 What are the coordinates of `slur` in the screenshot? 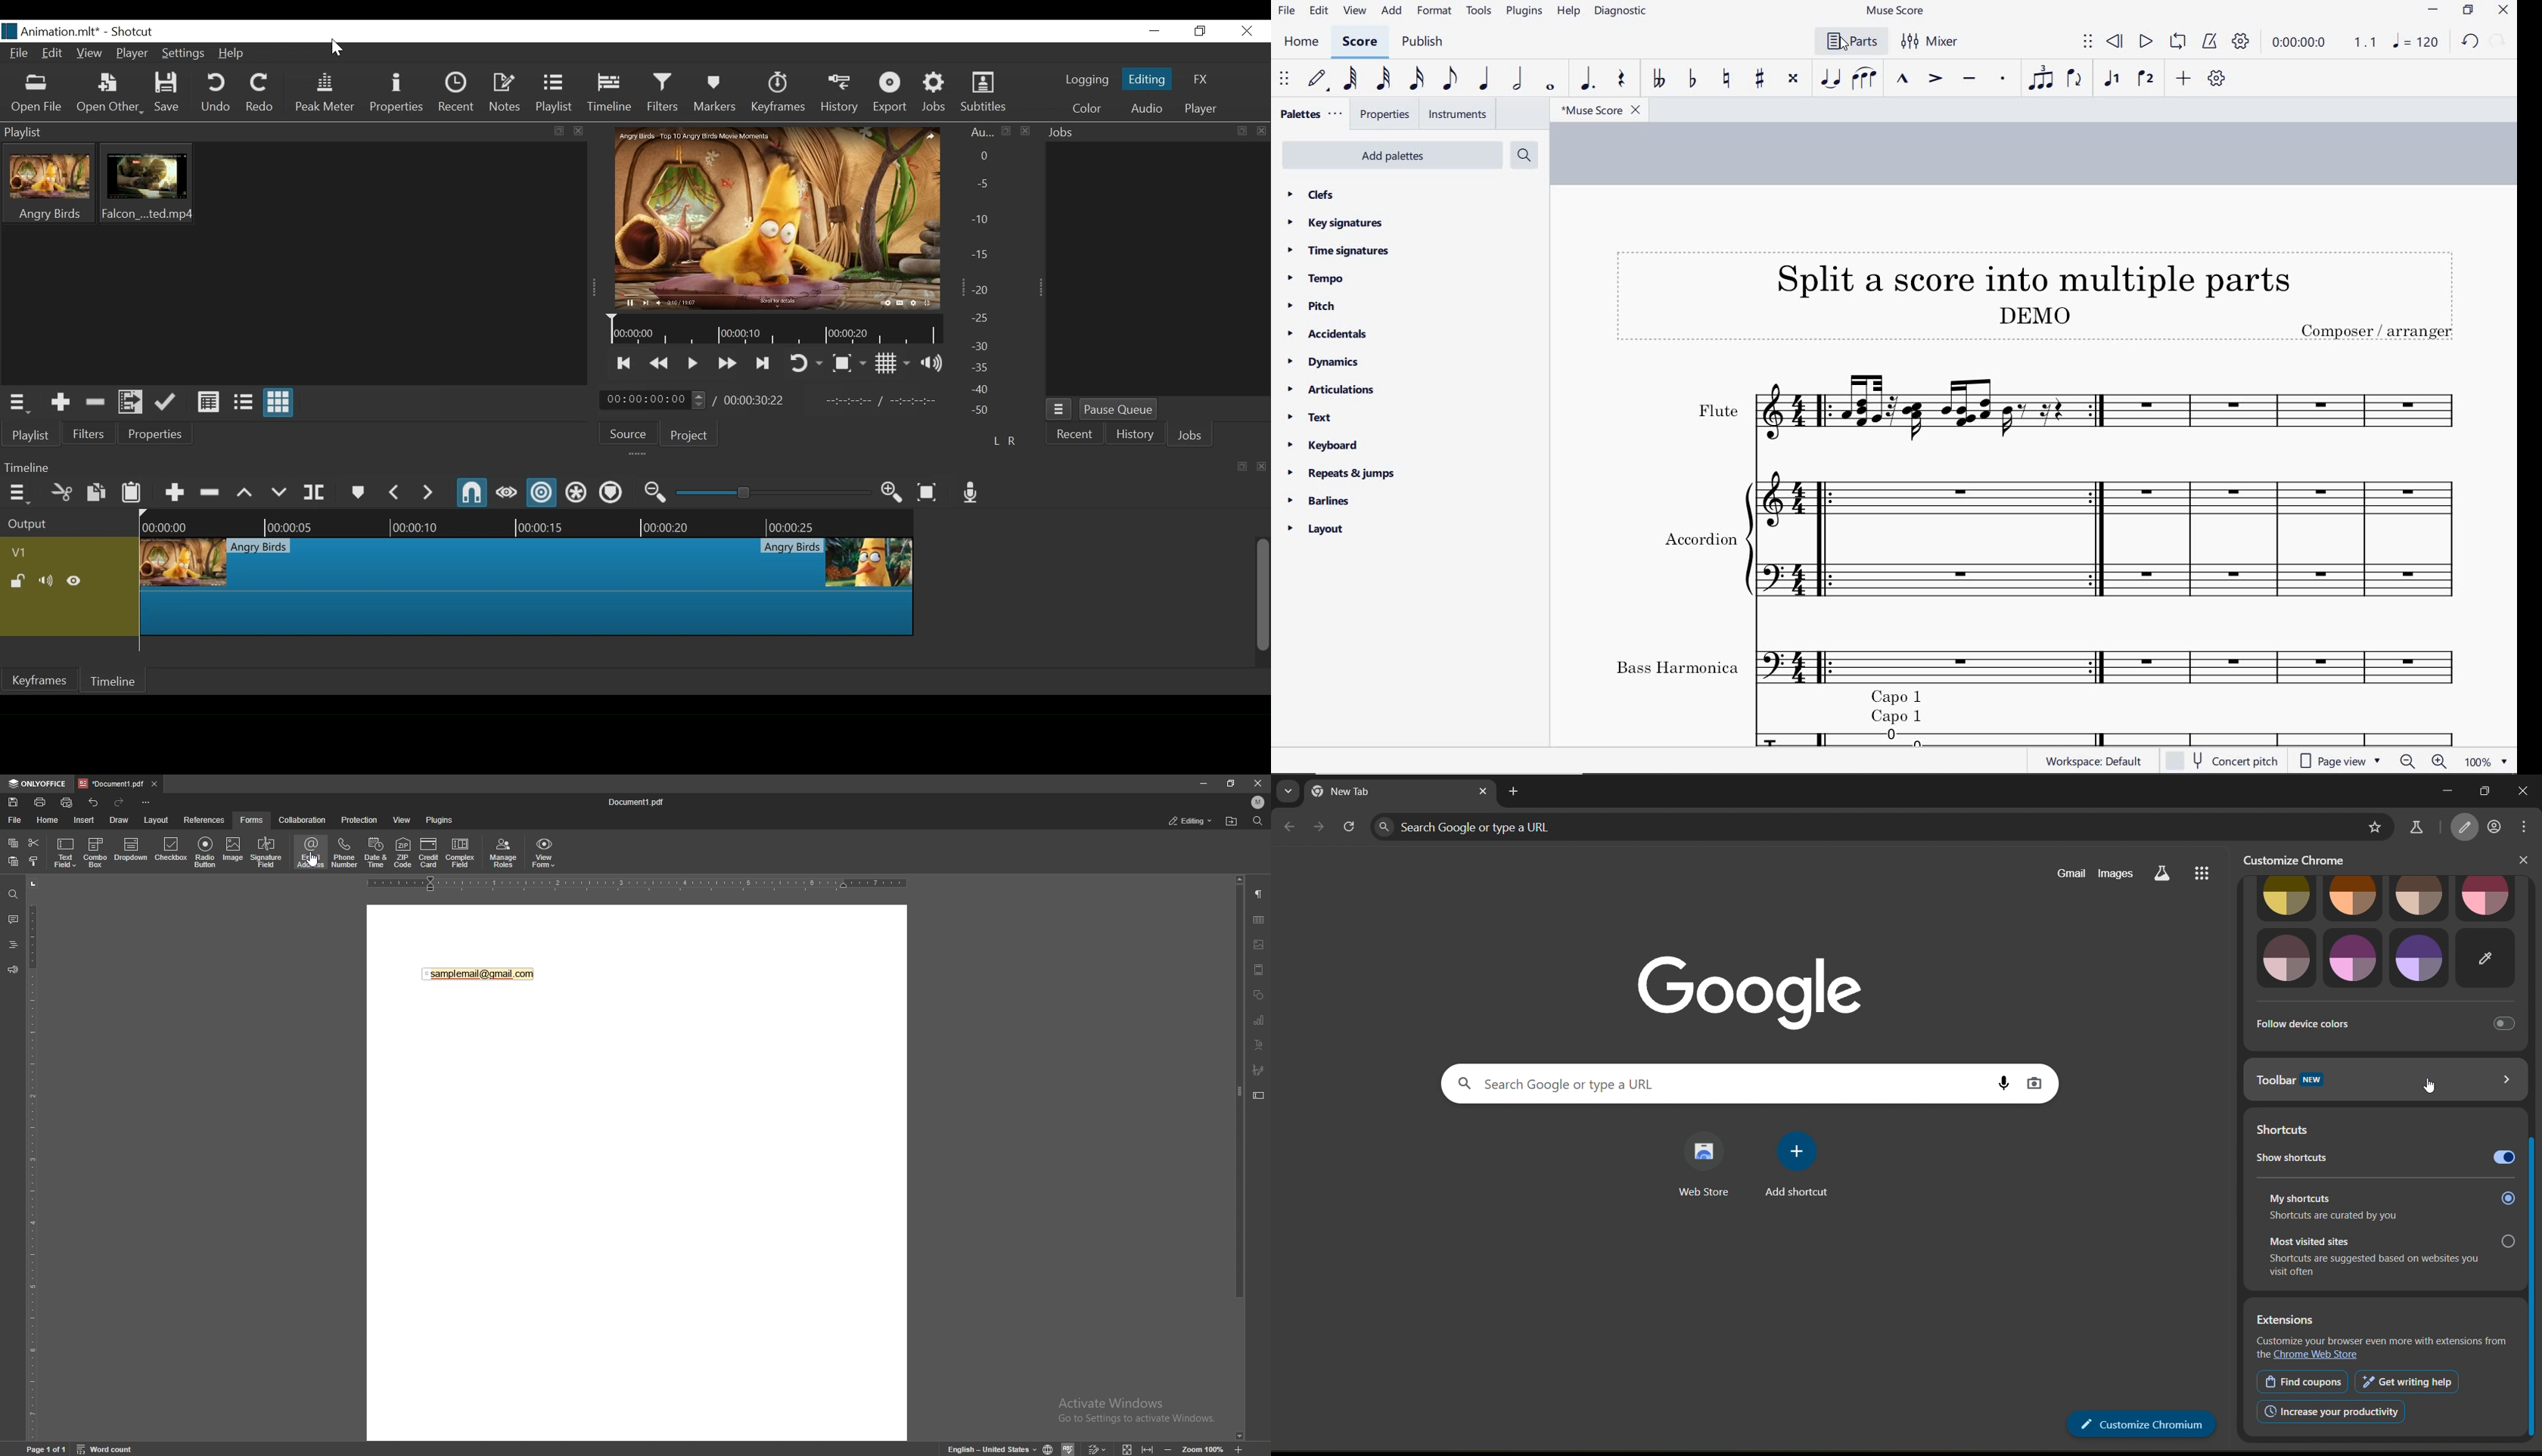 It's located at (1865, 79).